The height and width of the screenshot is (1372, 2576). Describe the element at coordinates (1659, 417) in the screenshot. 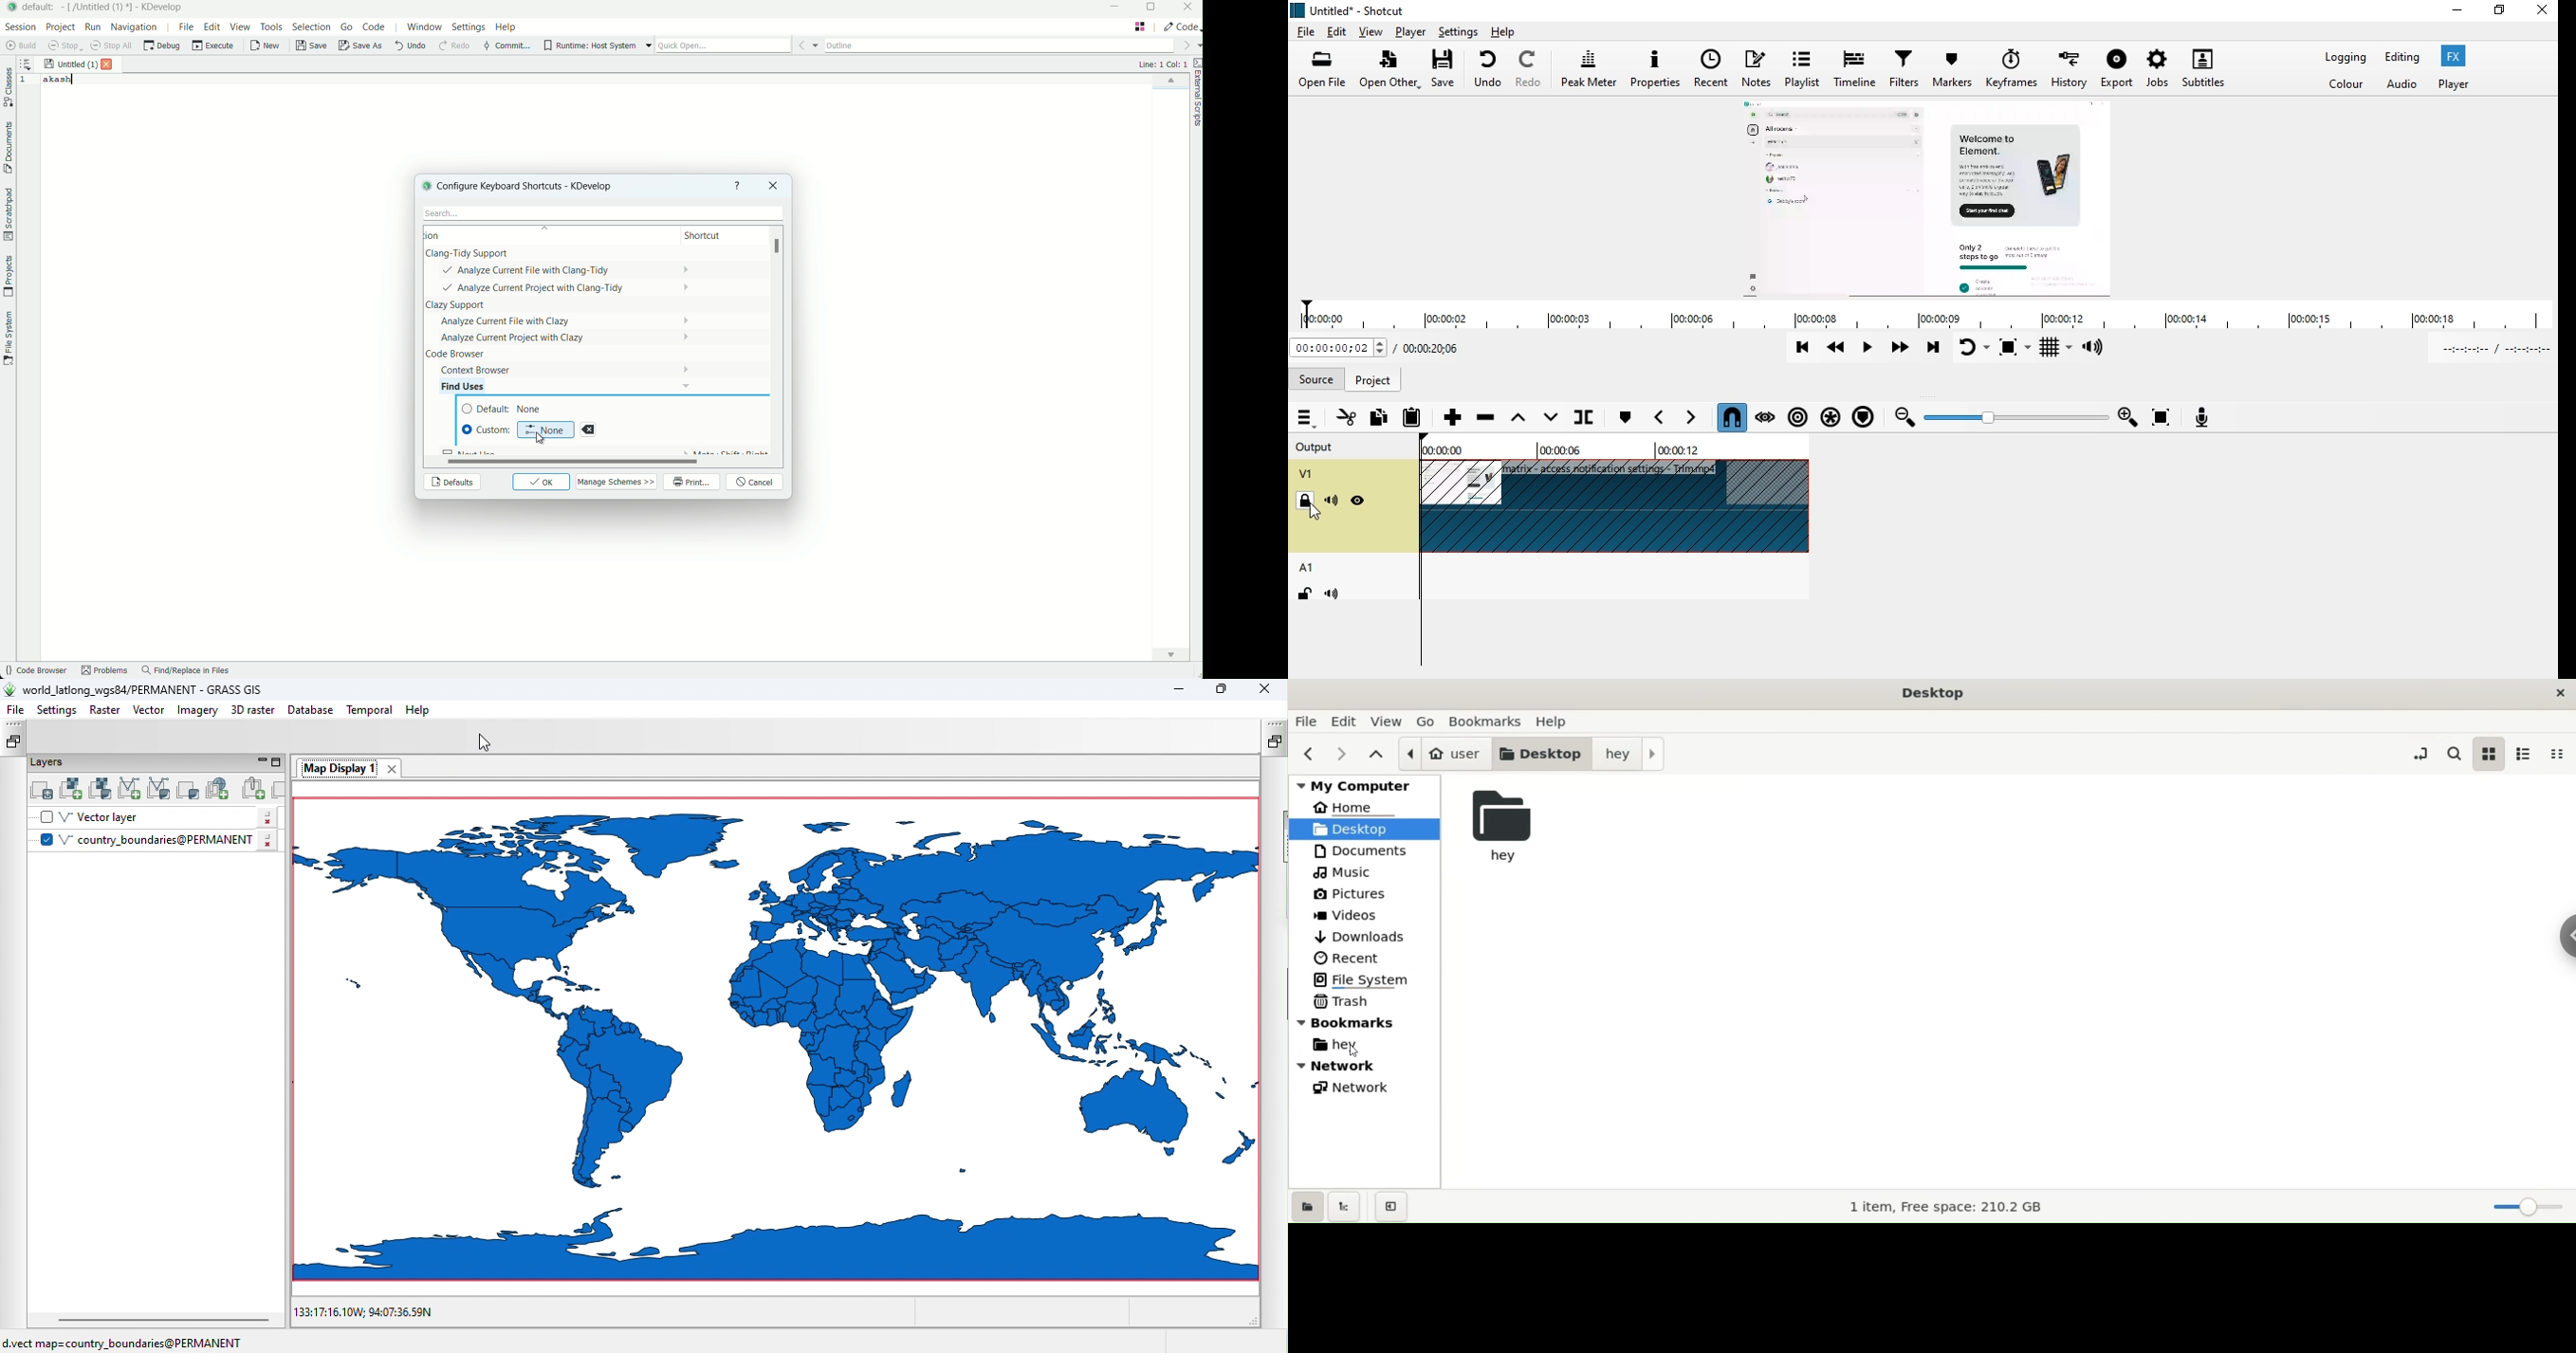

I see `previous marker` at that location.